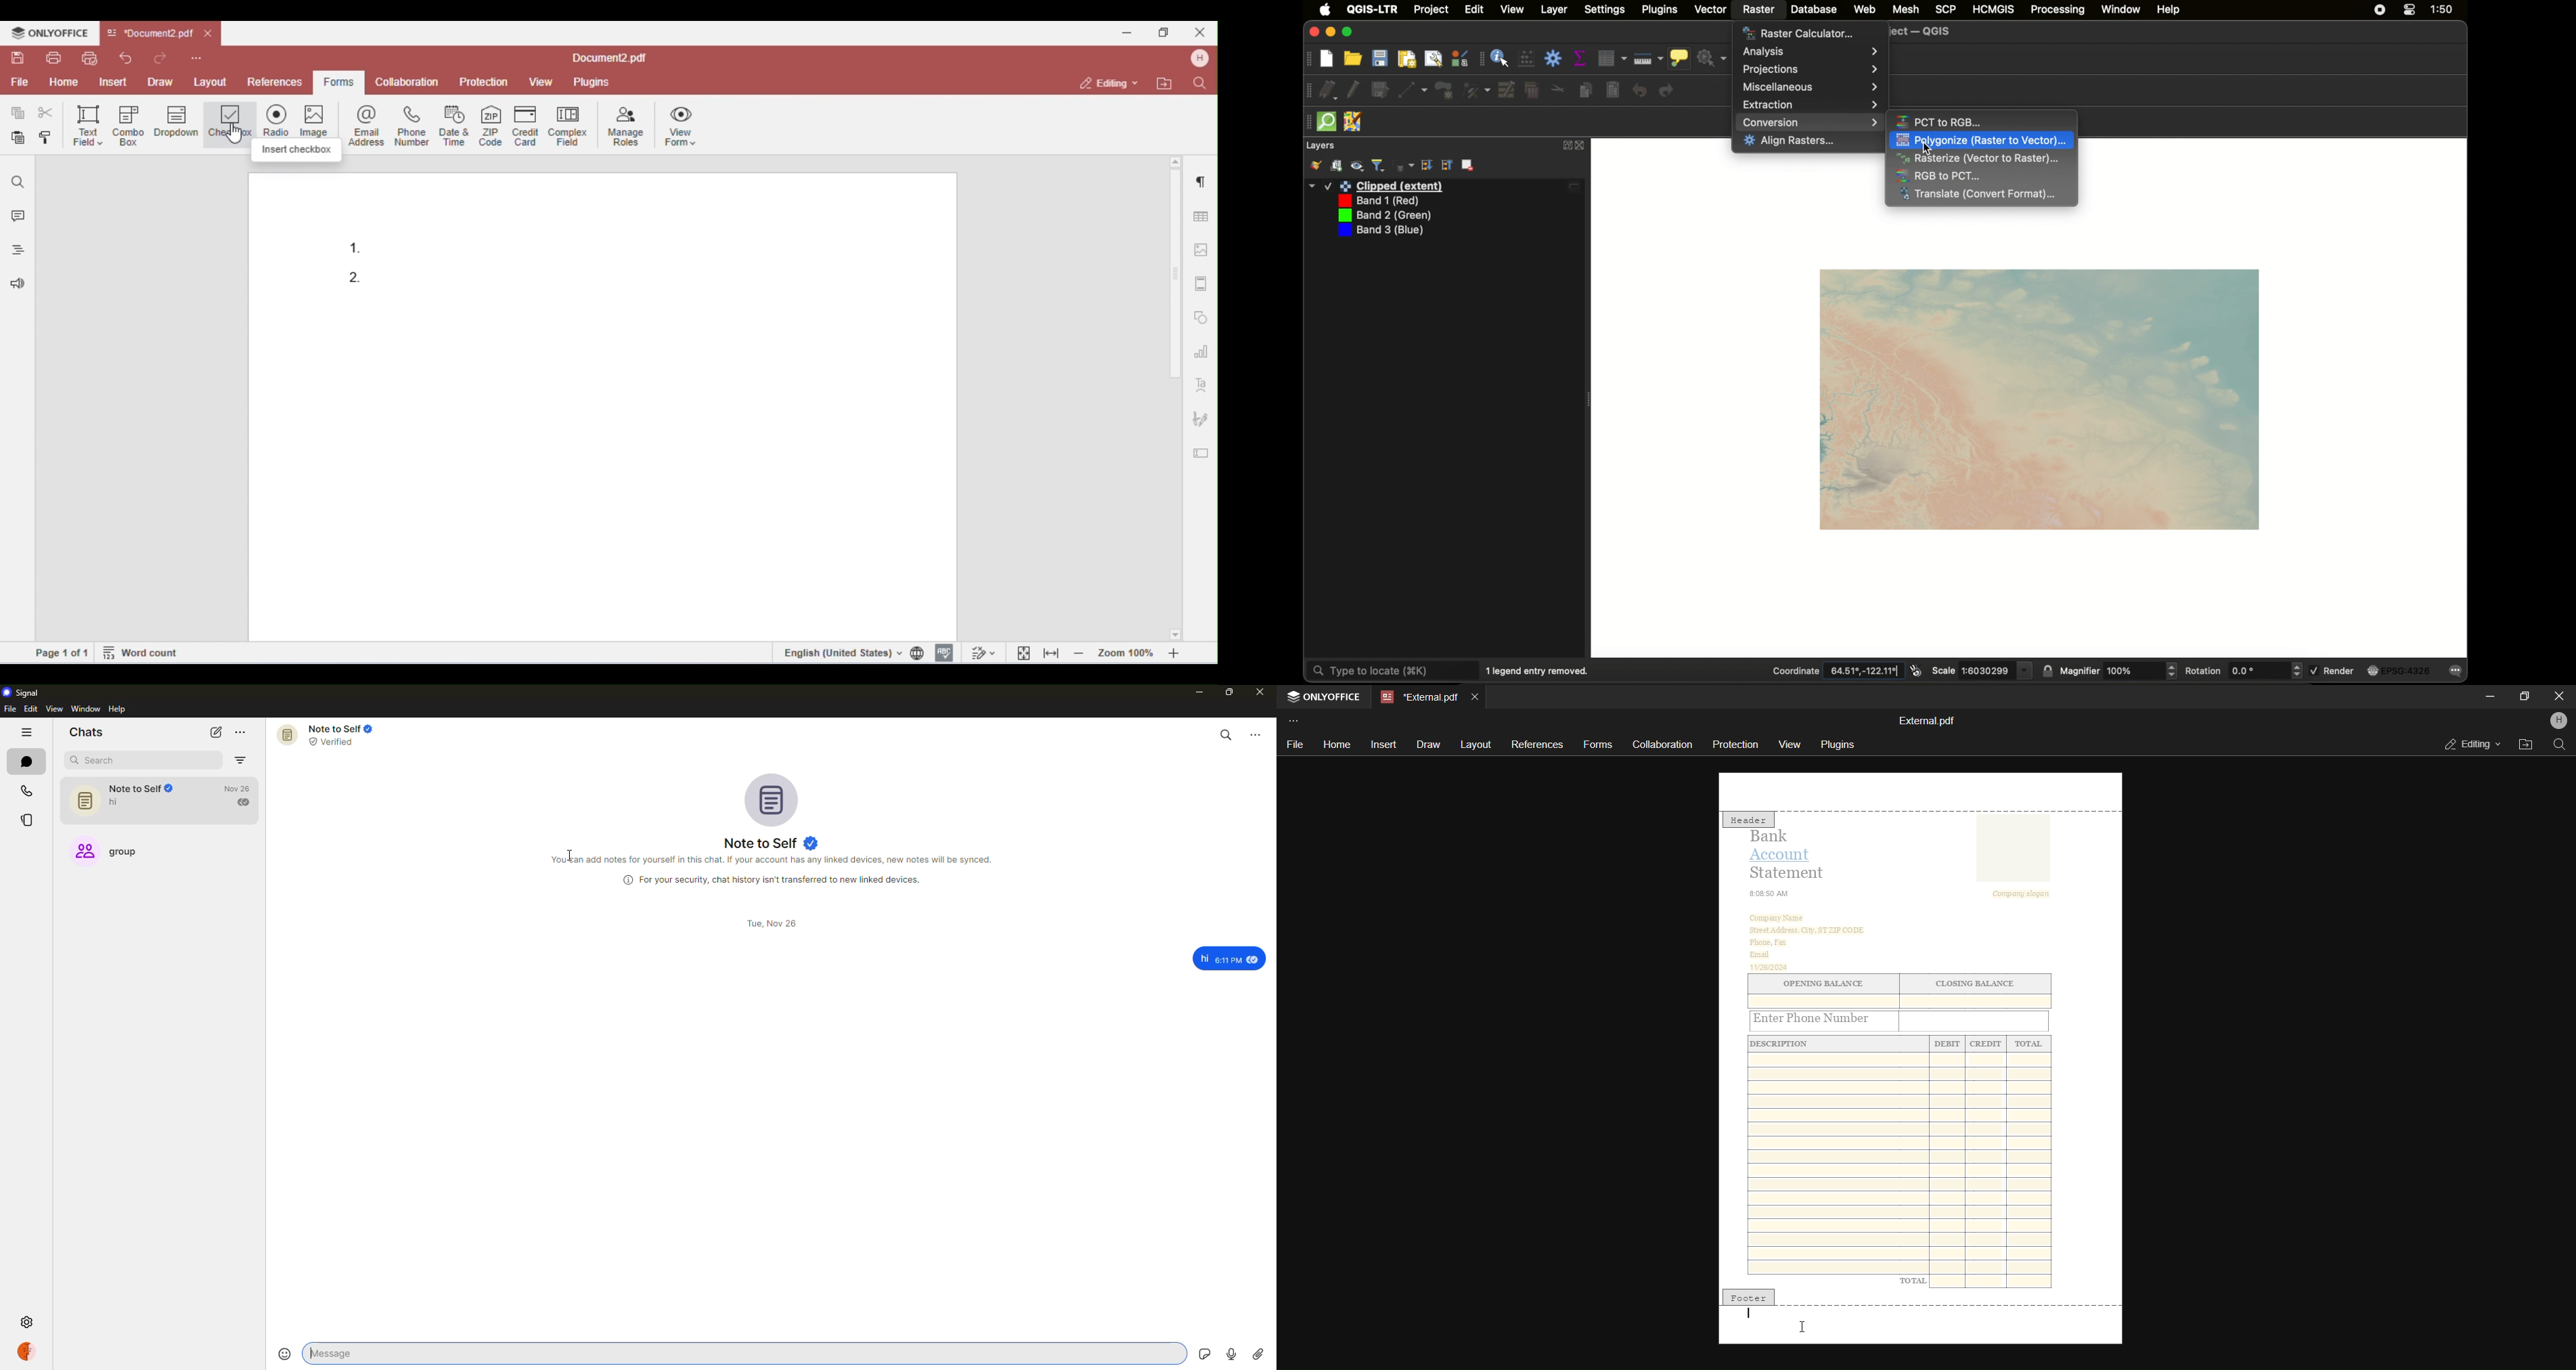  Describe the element at coordinates (1899, 1162) in the screenshot. I see `Fields` at that location.